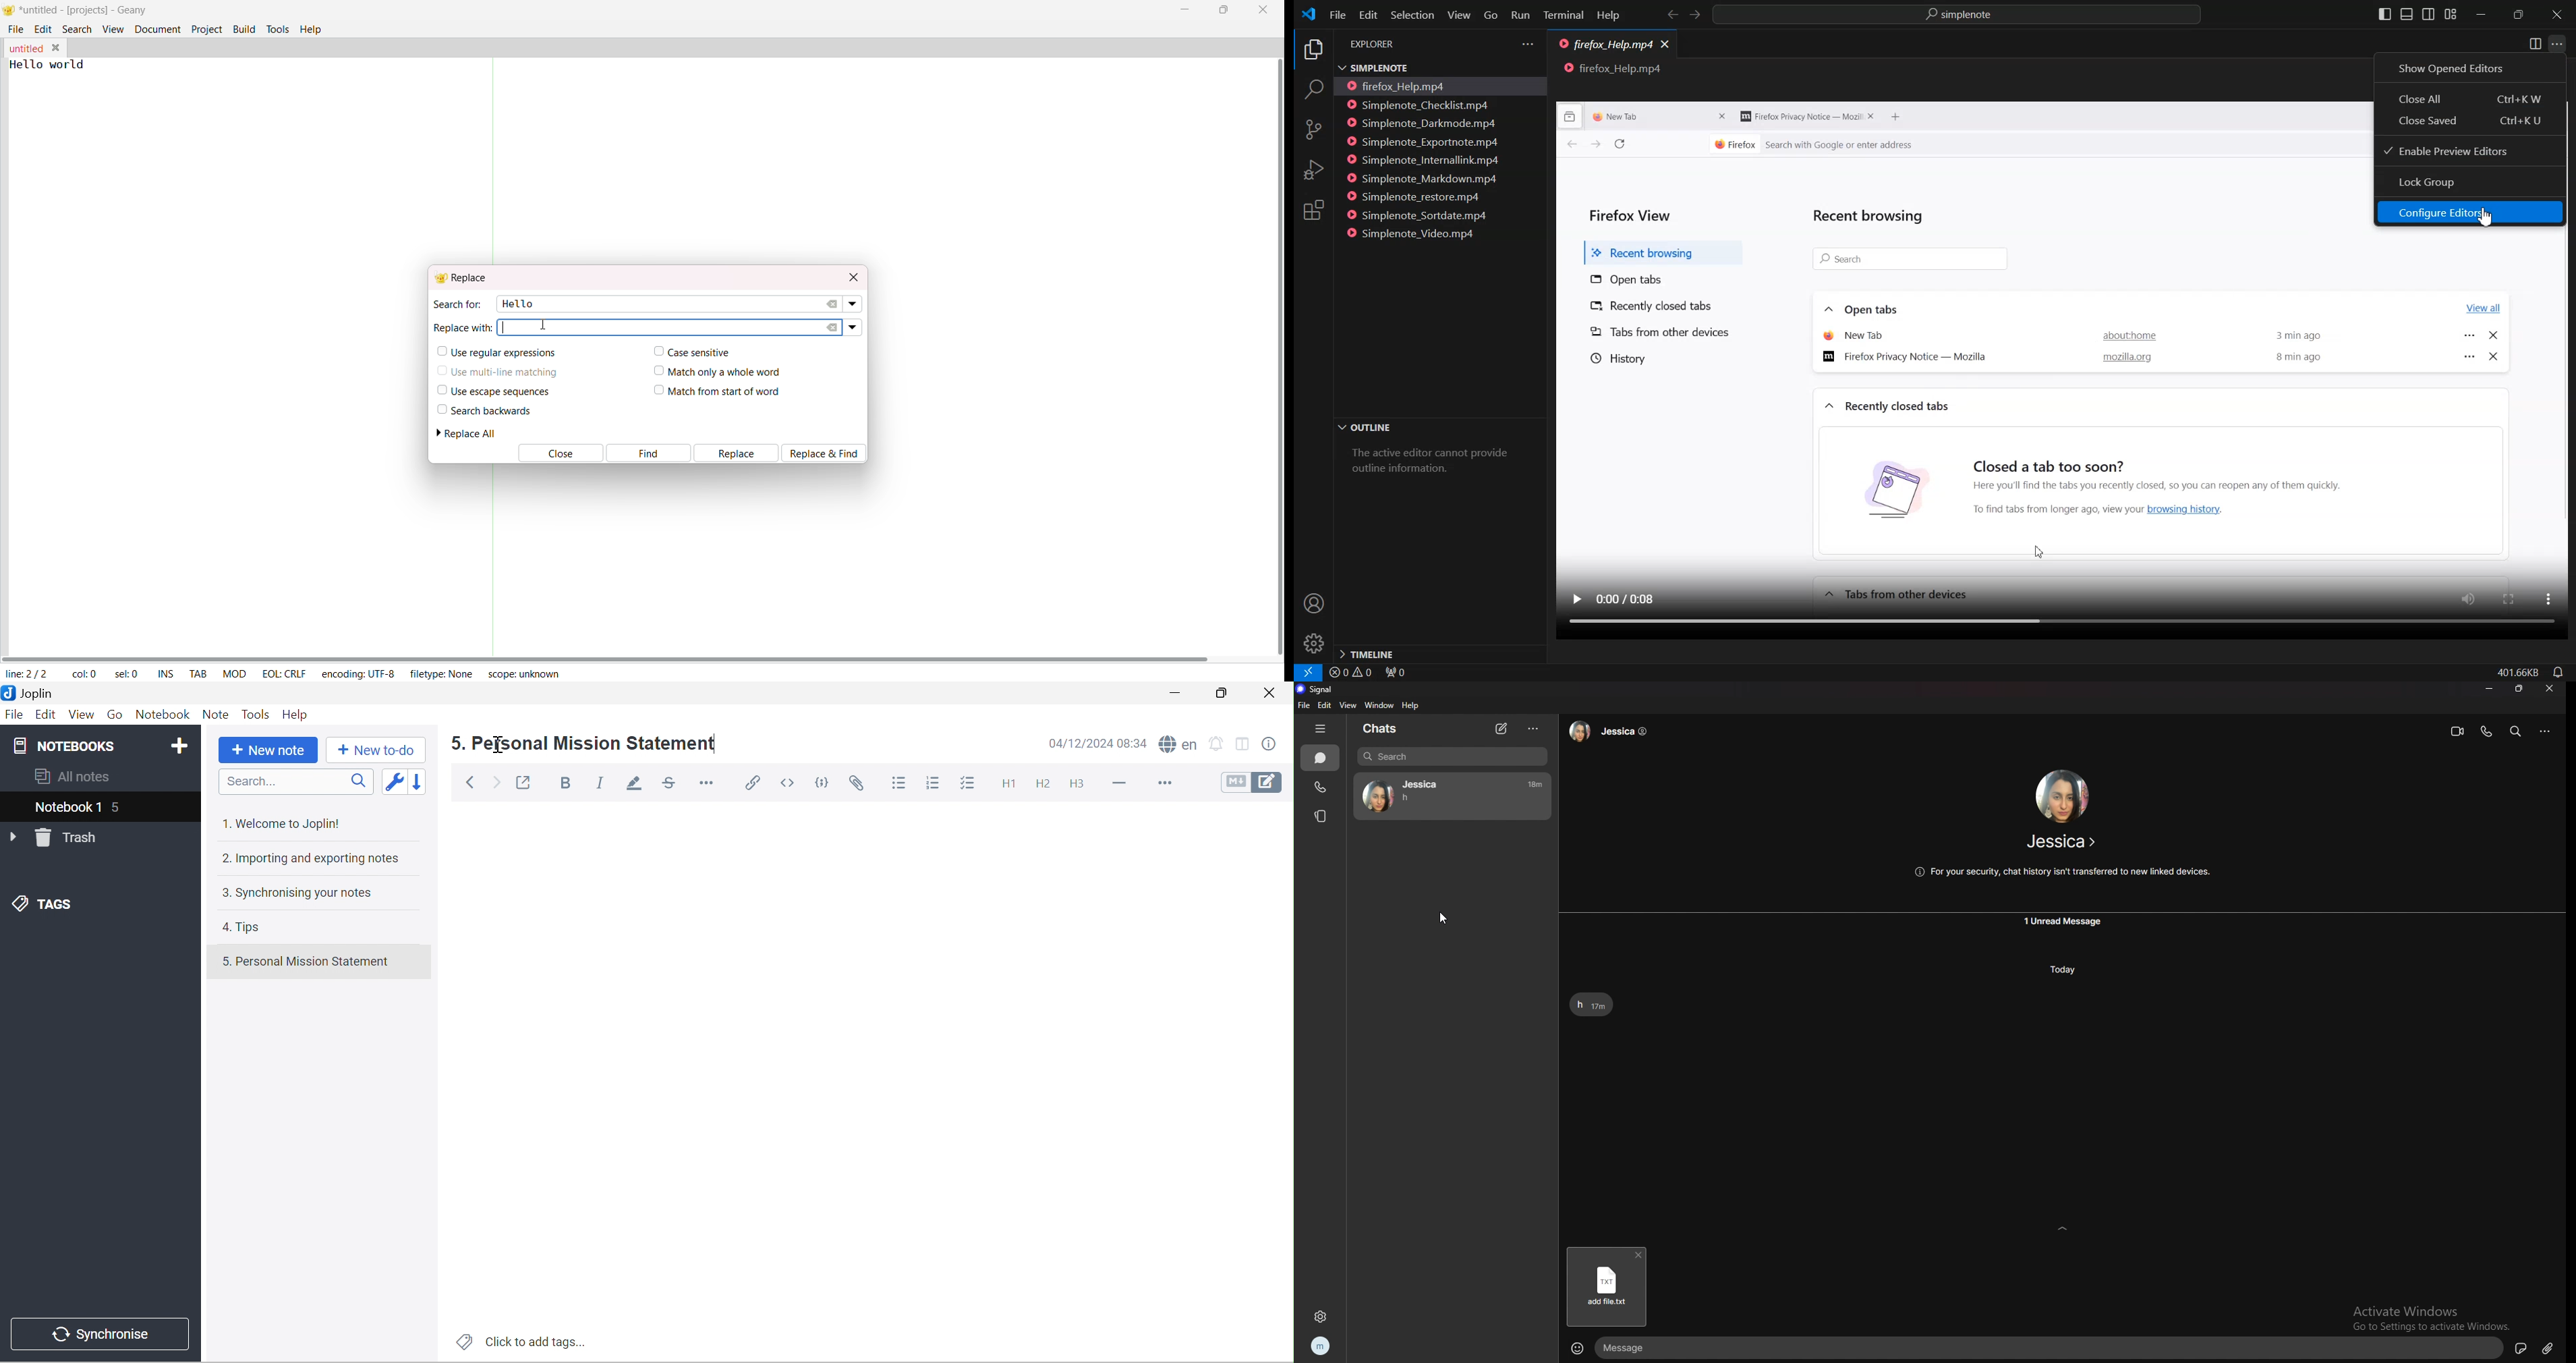 This screenshot has width=2576, height=1372. What do you see at coordinates (970, 783) in the screenshot?
I see `Checkbox list` at bounding box center [970, 783].